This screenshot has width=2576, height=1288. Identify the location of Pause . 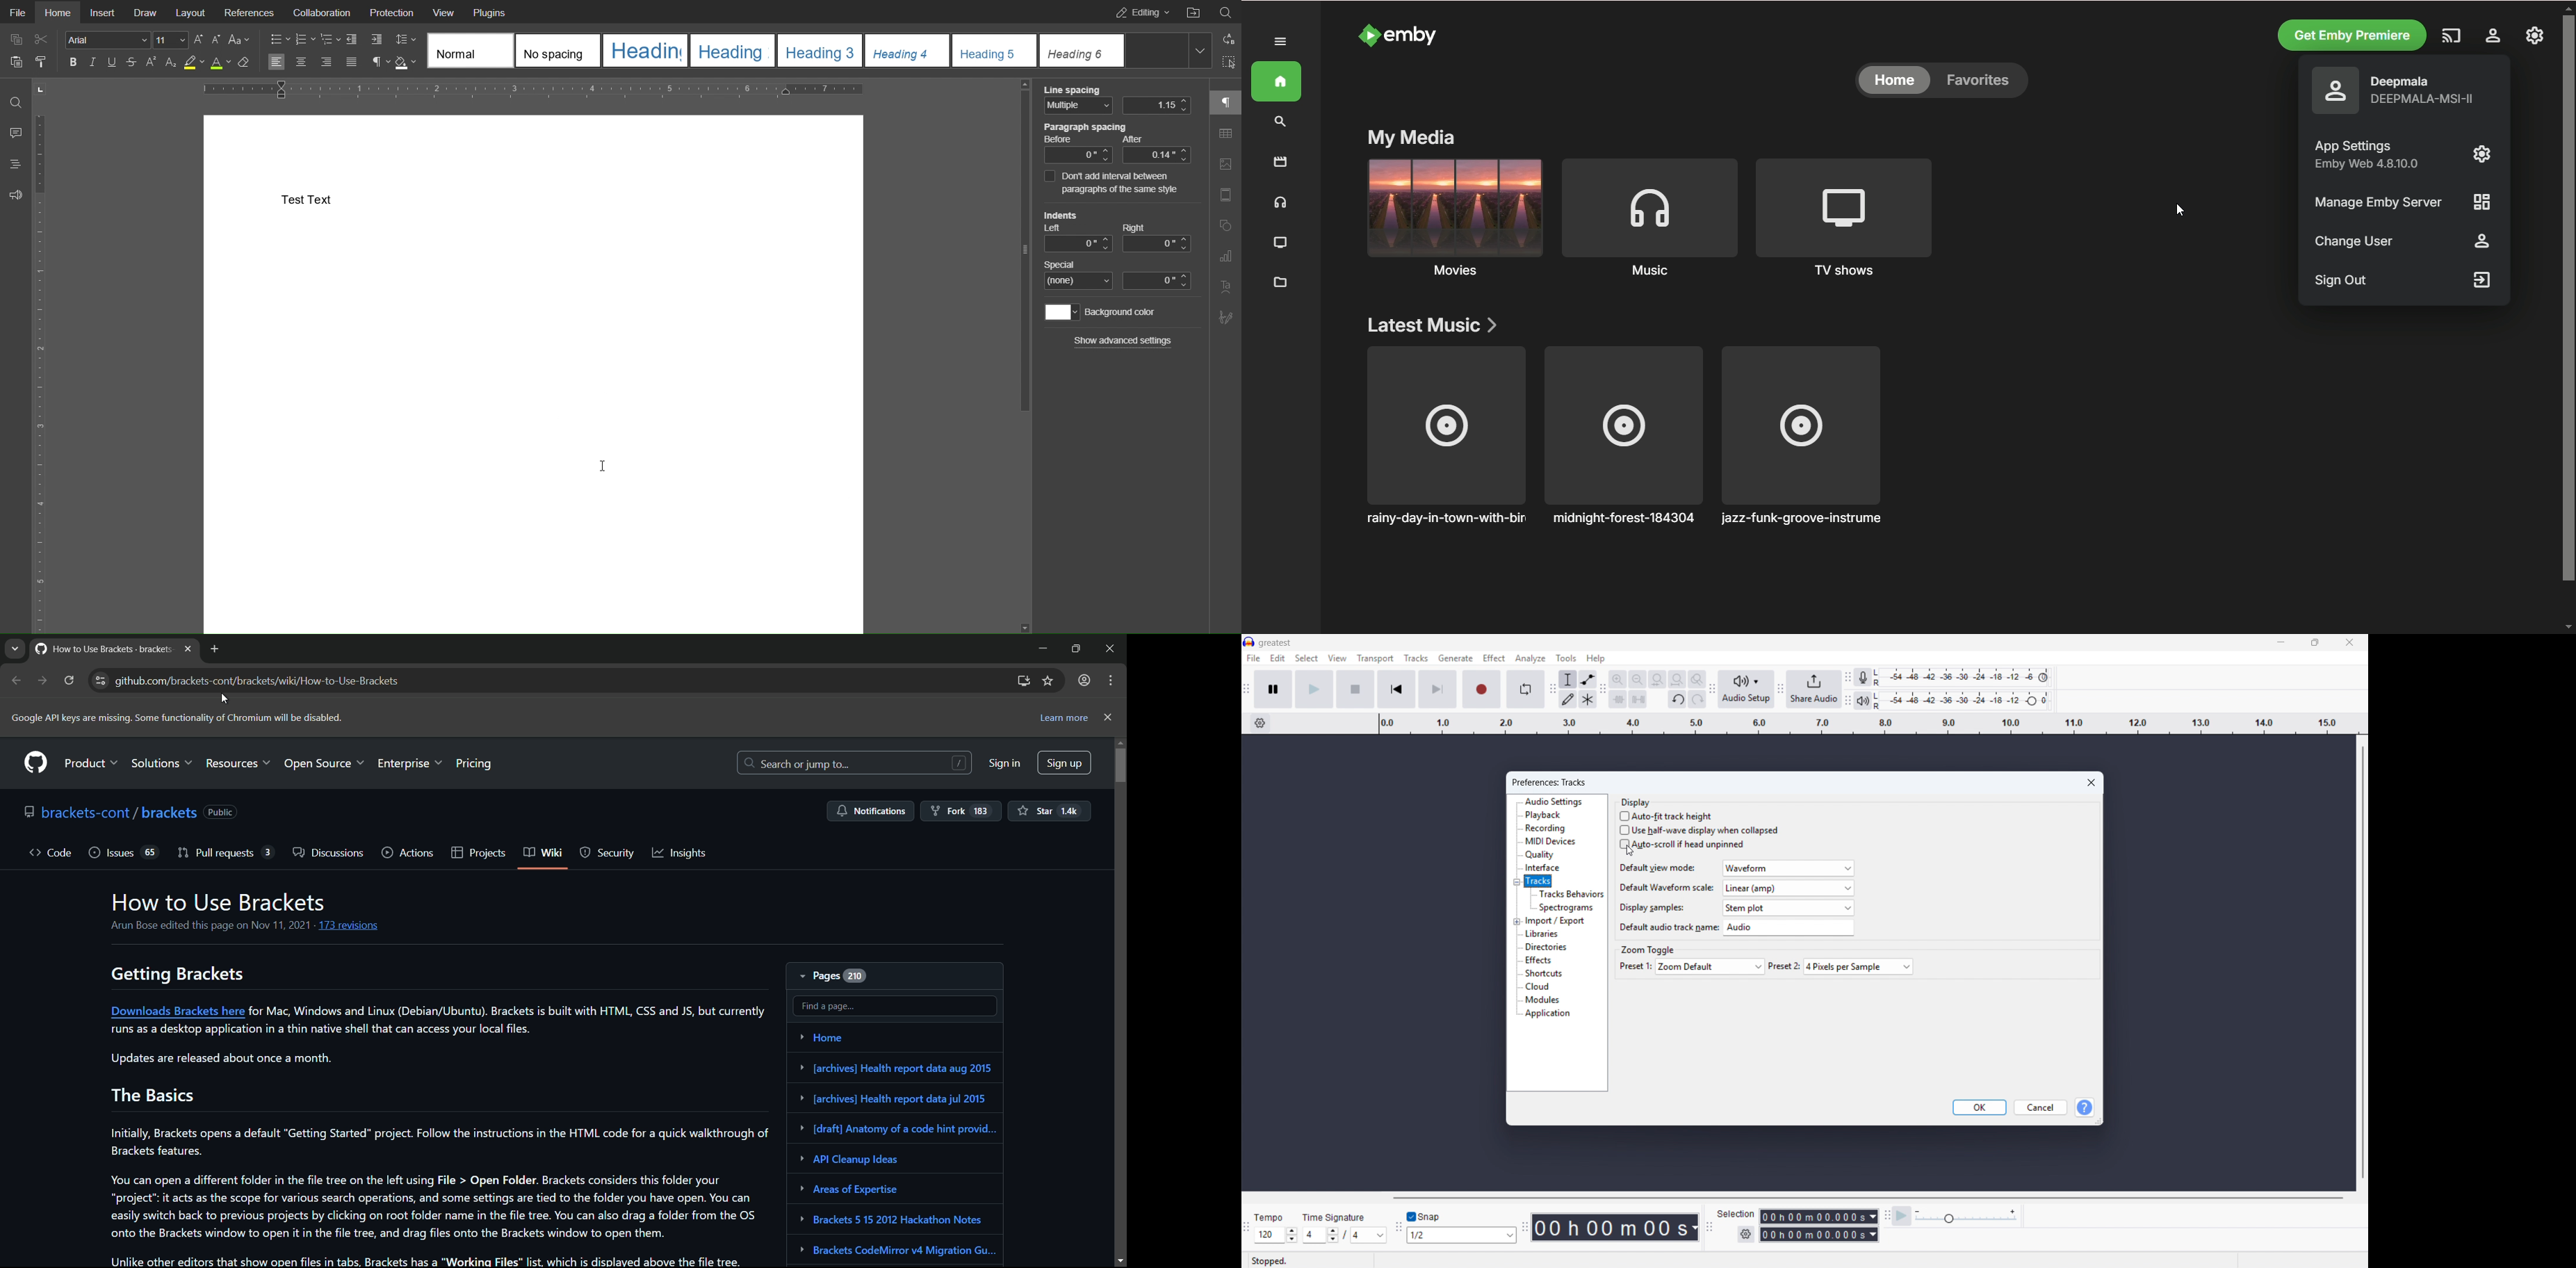
(1274, 689).